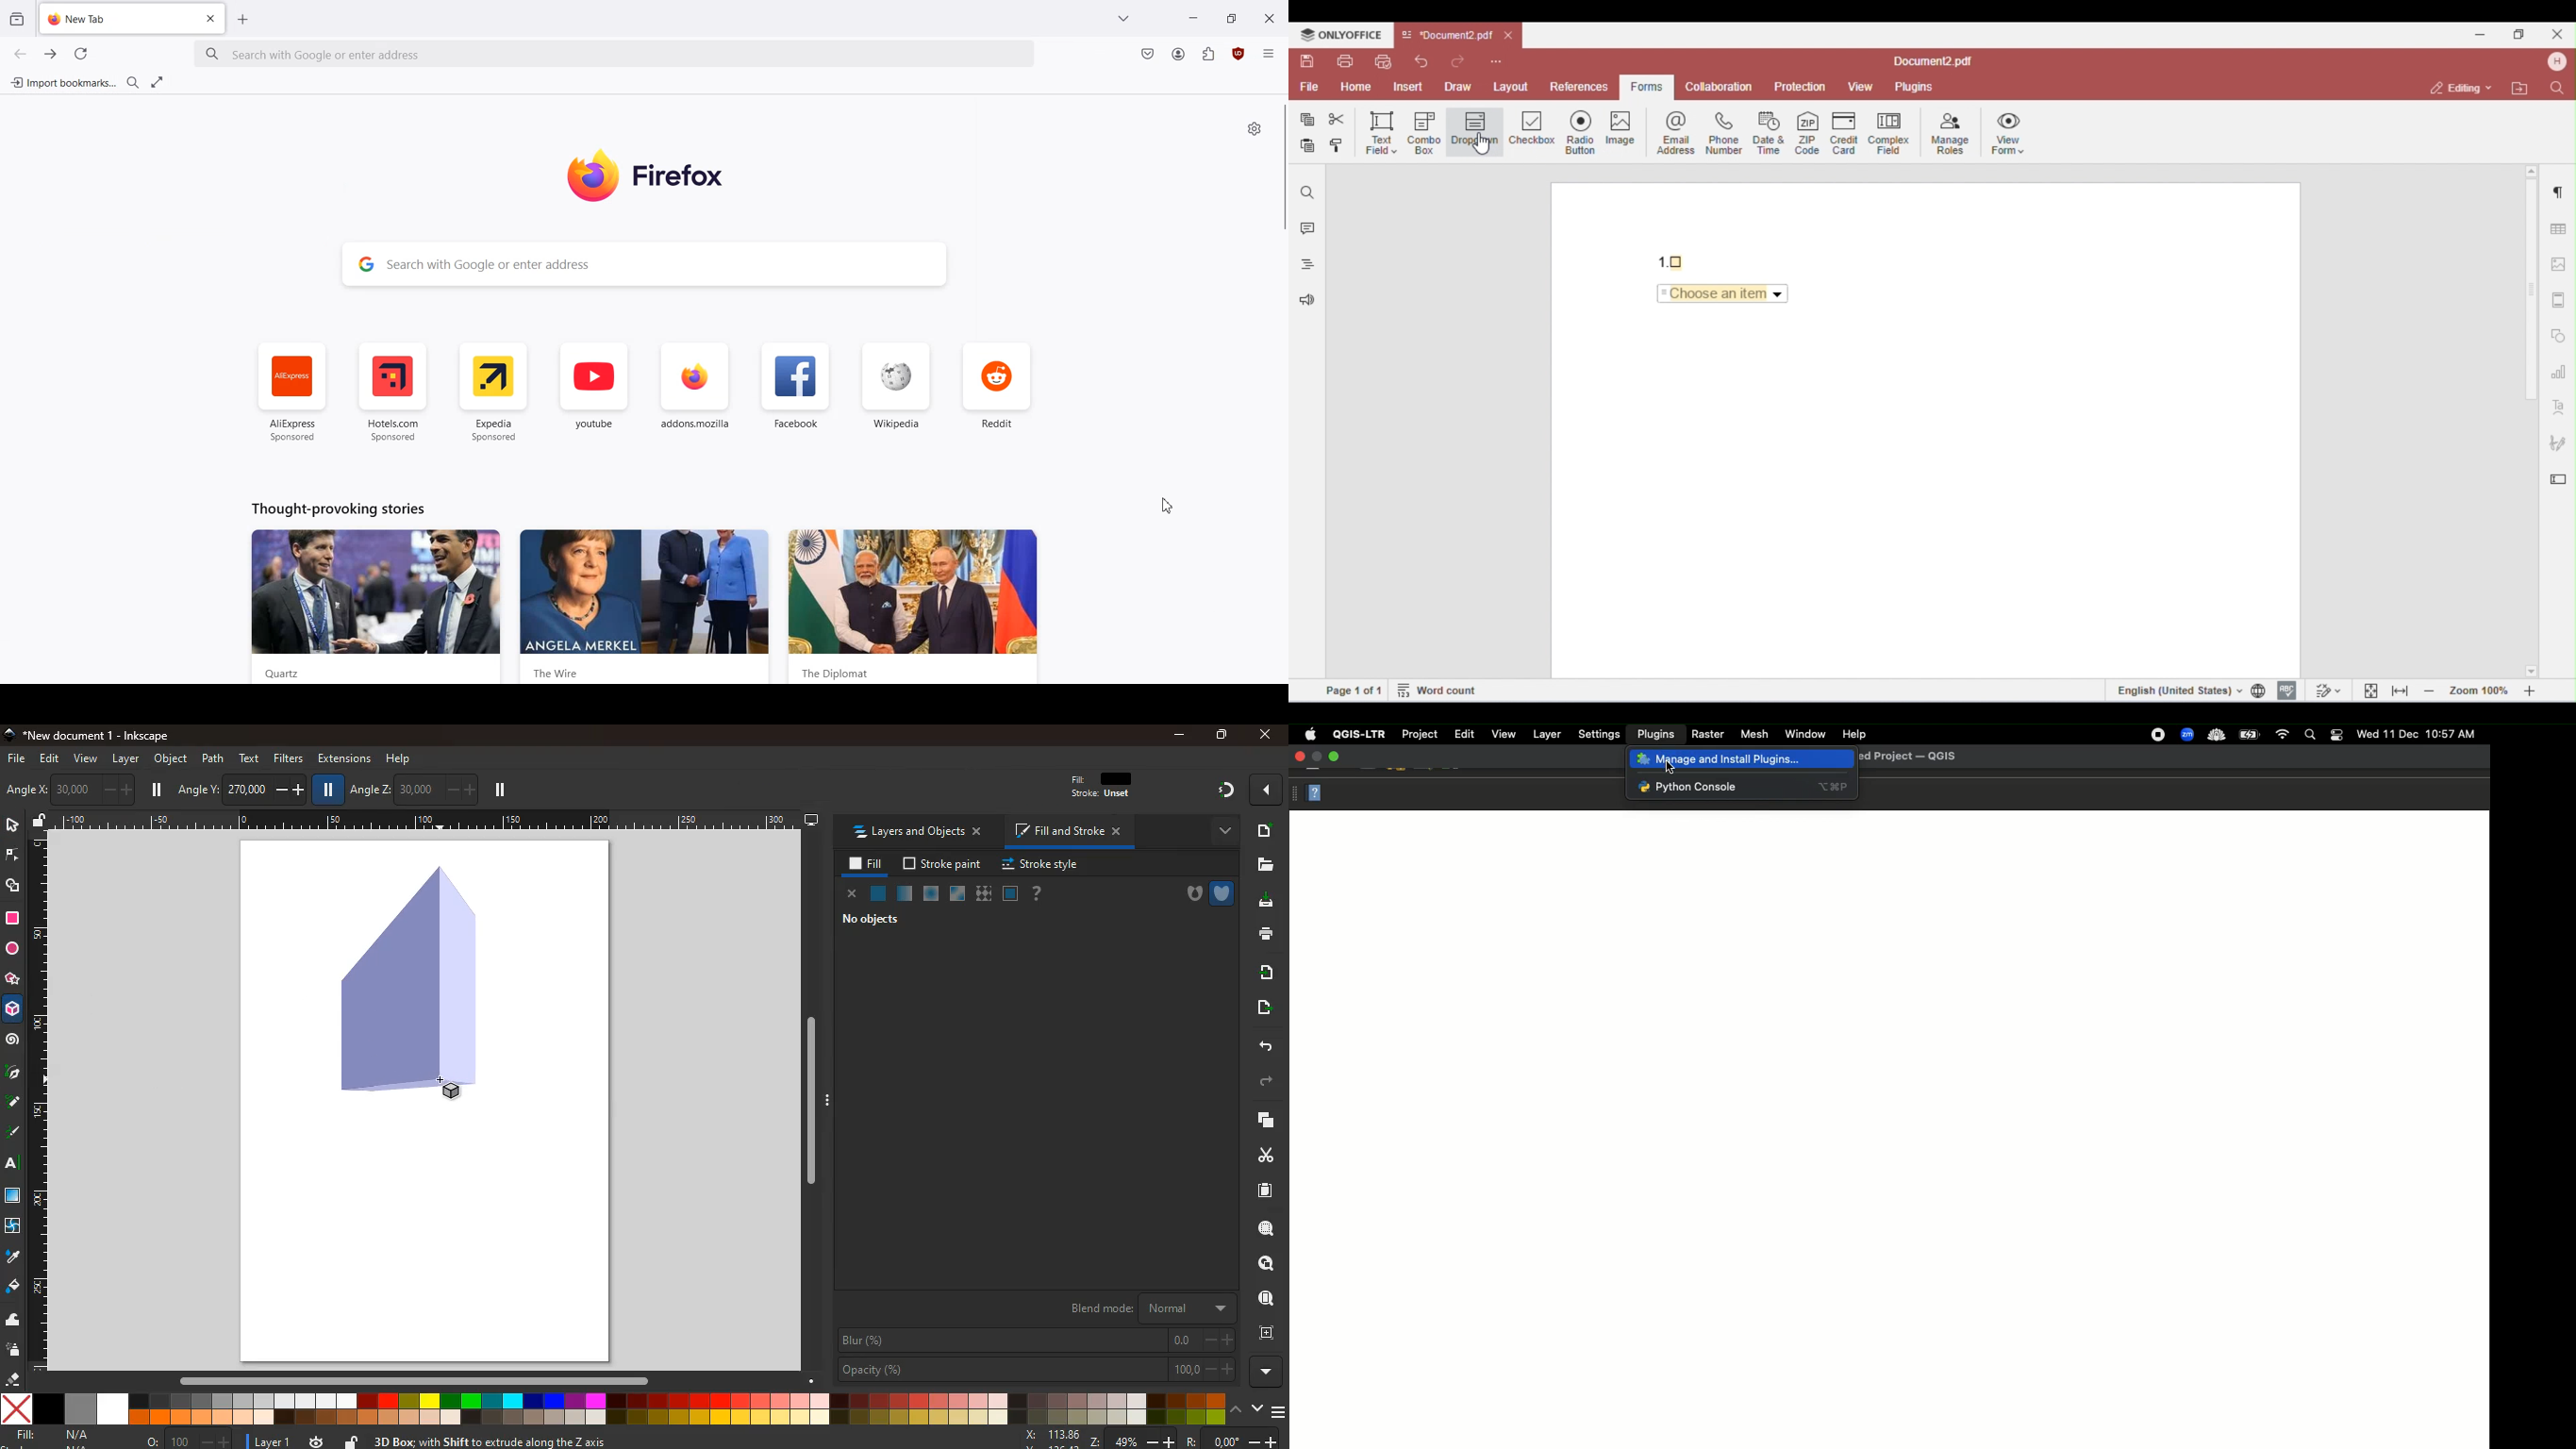 This screenshot has width=2576, height=1456. I want to click on Plugins, so click(1655, 733).